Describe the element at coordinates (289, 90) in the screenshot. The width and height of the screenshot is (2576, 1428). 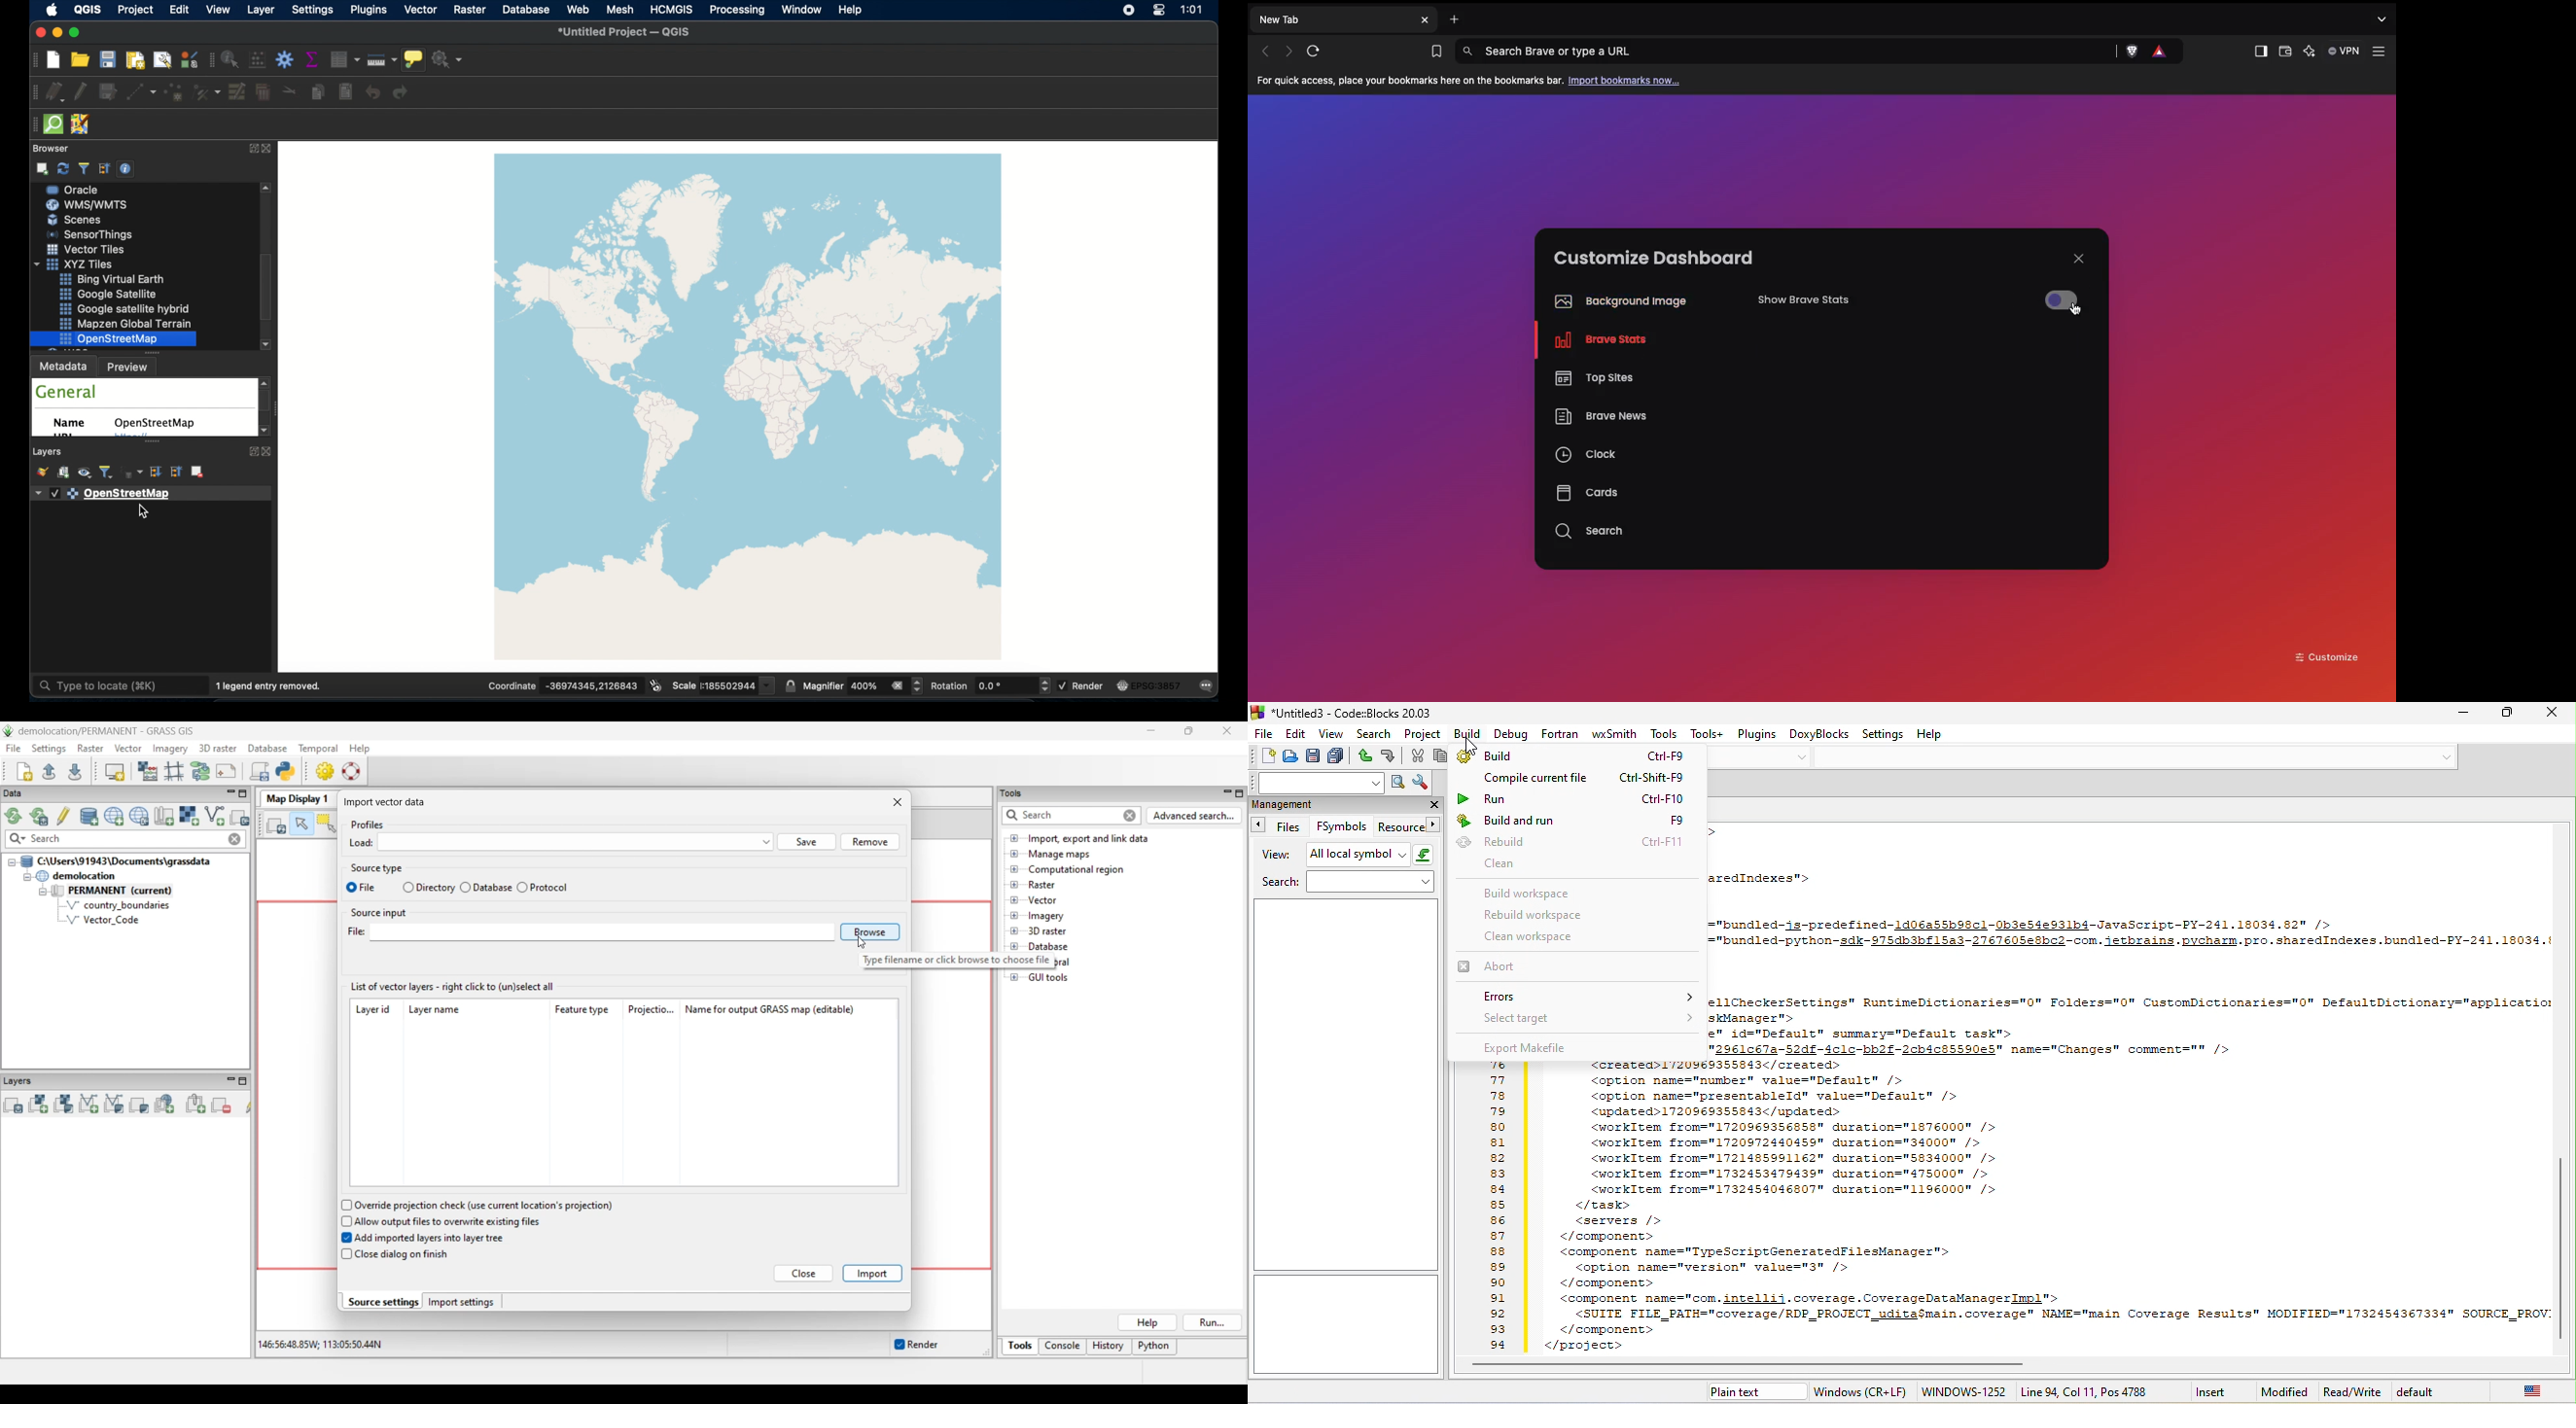
I see `cut features` at that location.